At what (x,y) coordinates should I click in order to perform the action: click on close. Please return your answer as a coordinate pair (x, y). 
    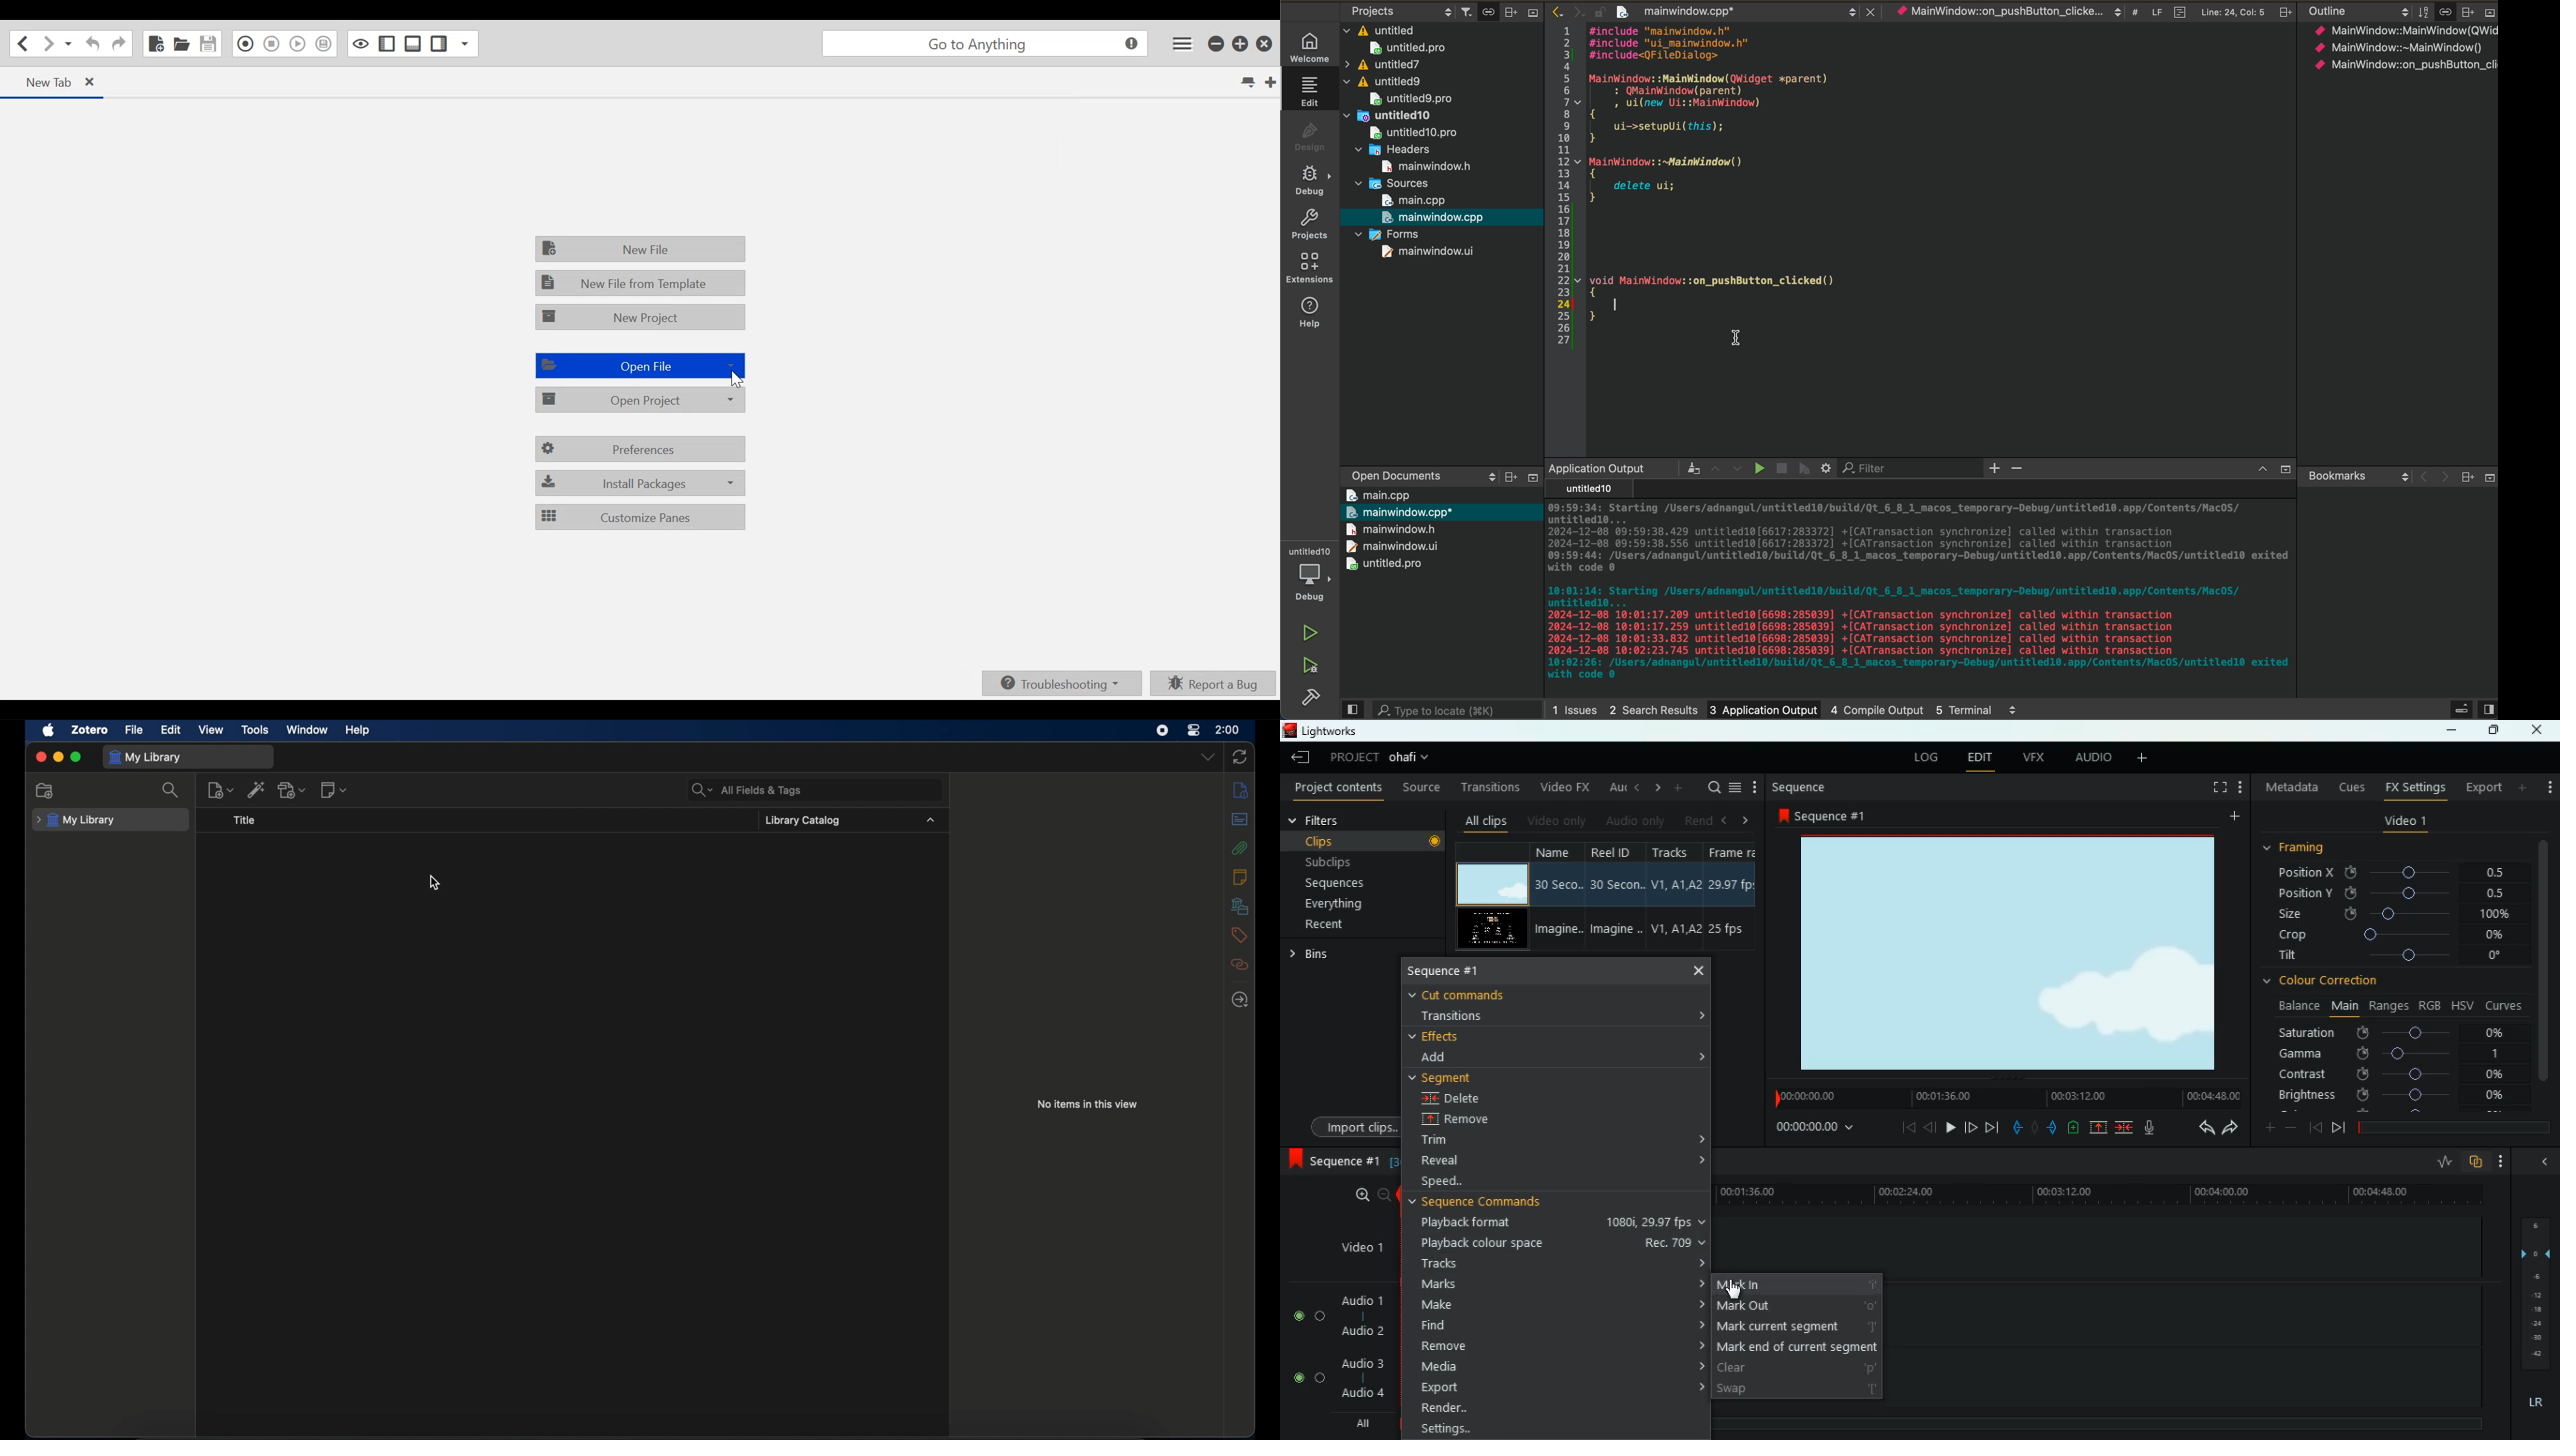
    Looking at the image, I should click on (2541, 1163).